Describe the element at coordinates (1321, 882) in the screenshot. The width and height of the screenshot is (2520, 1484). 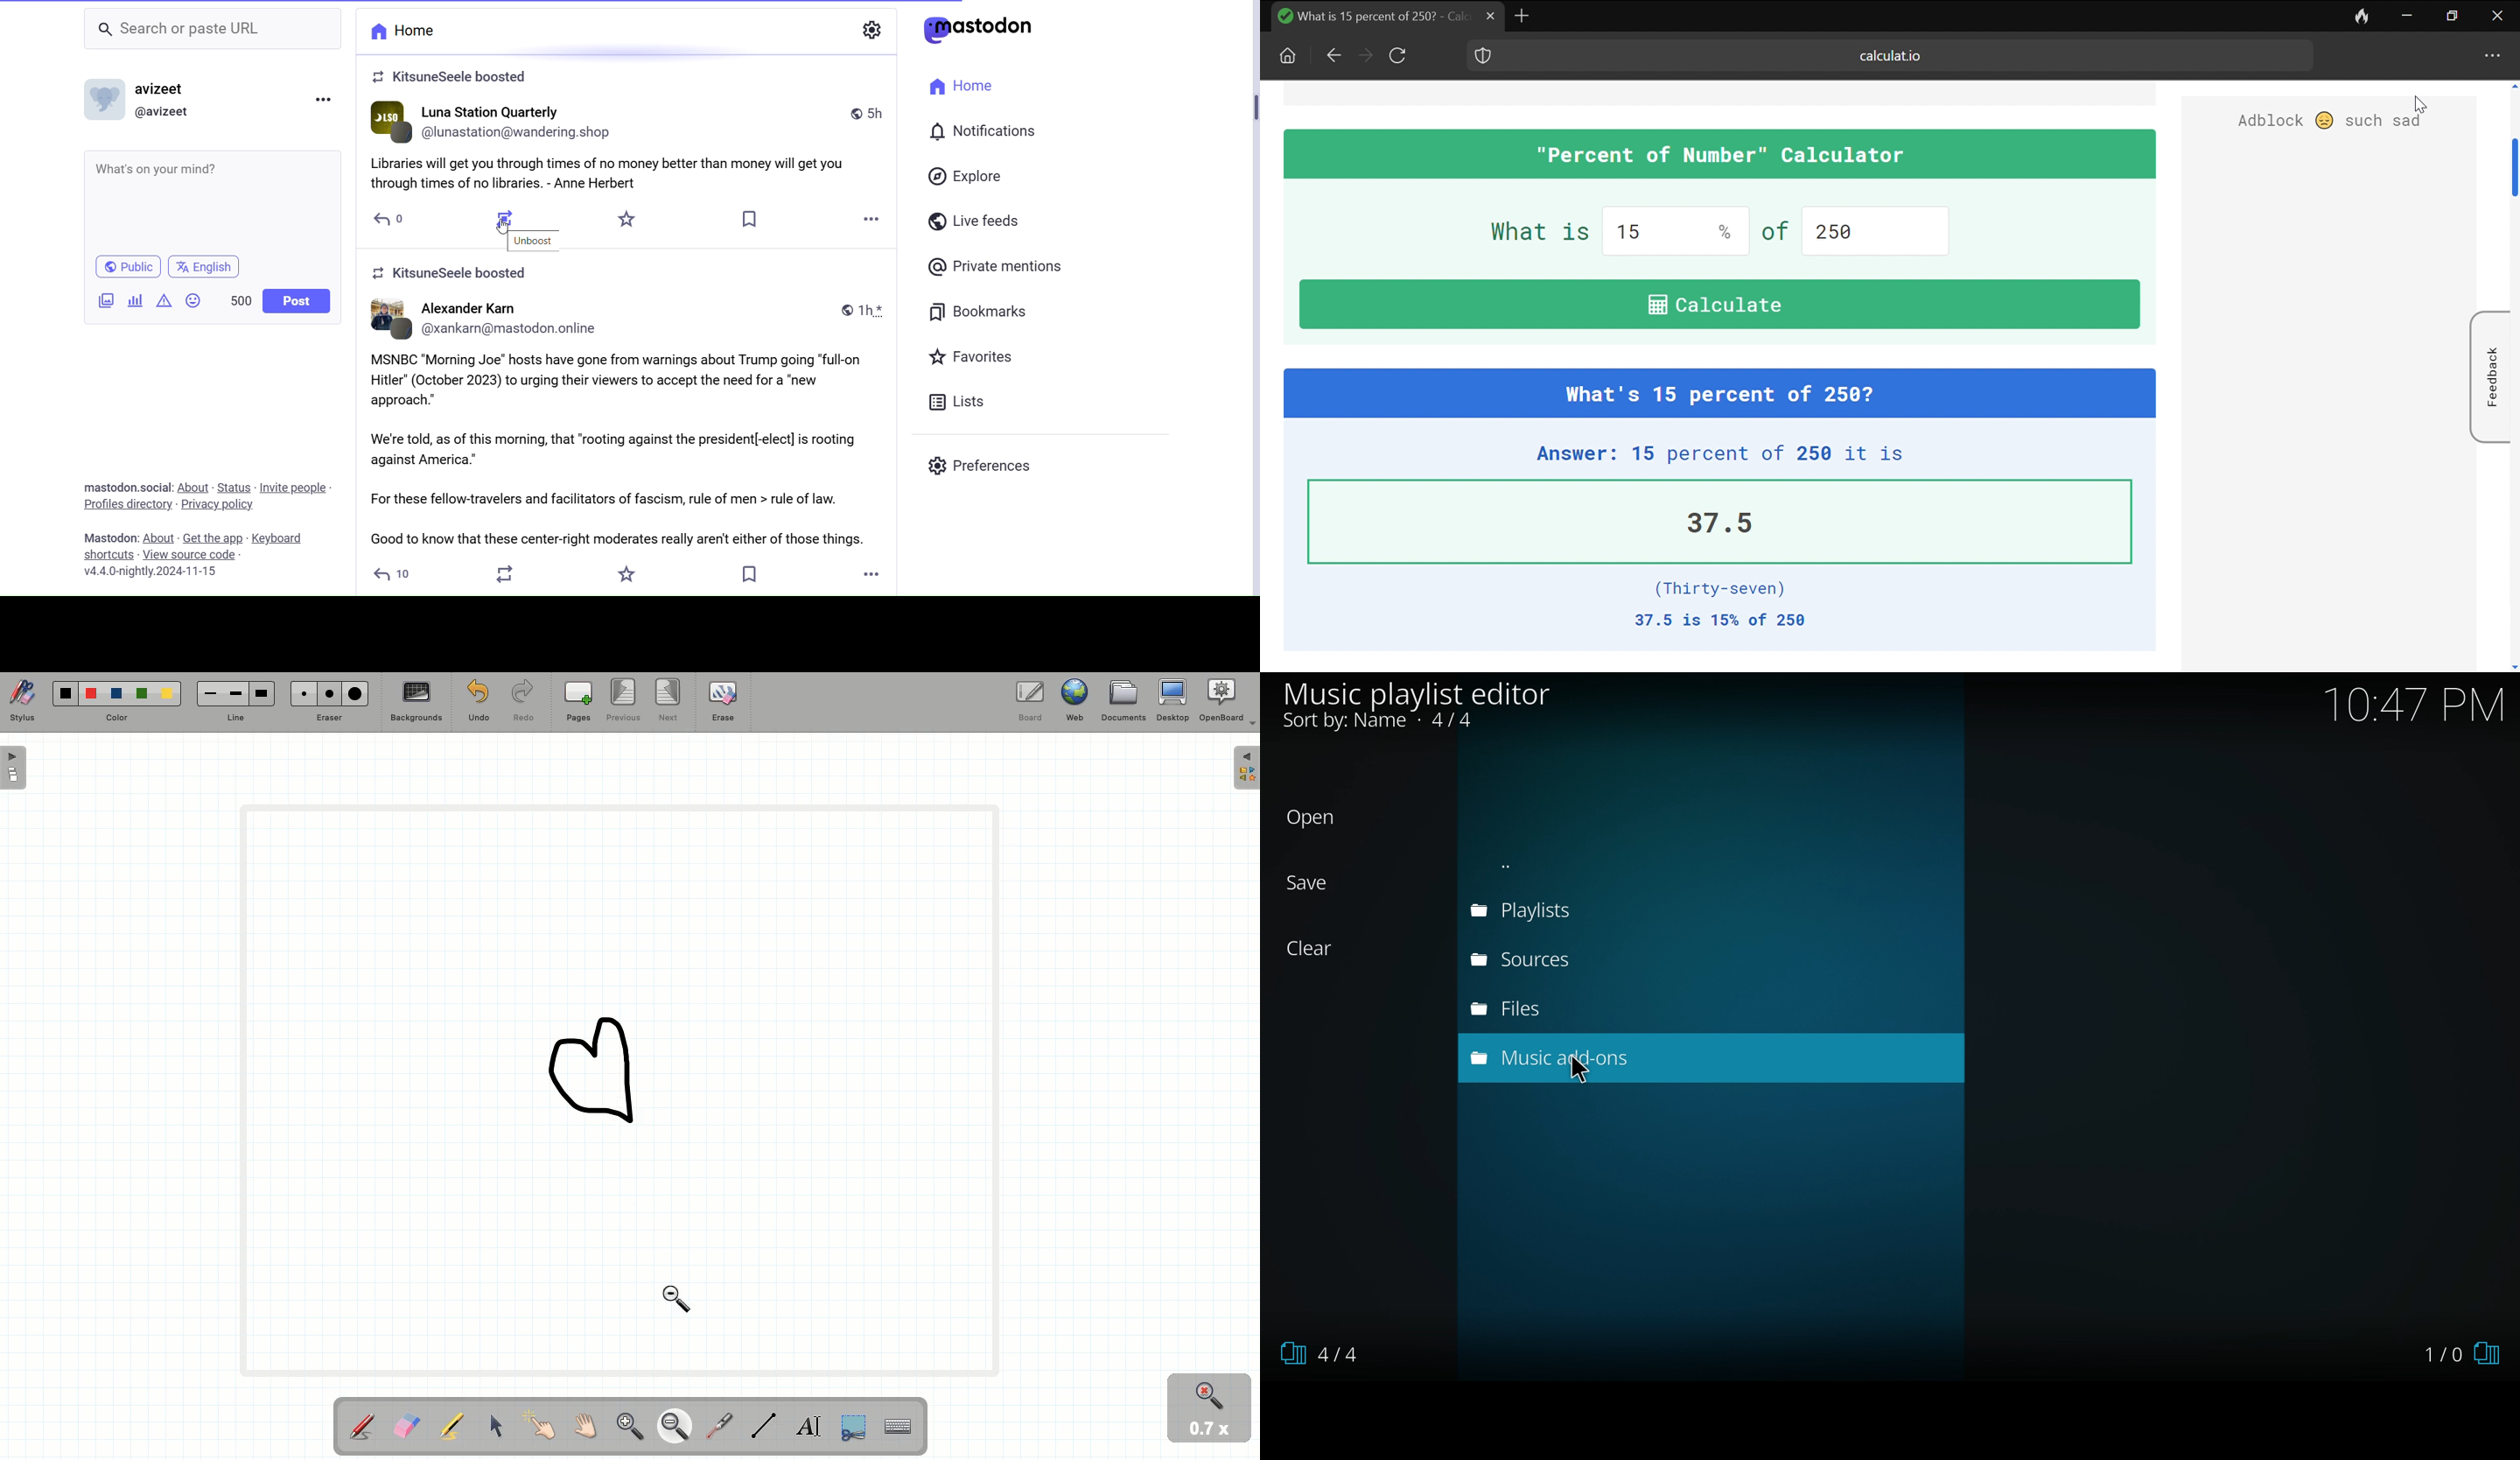
I see `Save` at that location.